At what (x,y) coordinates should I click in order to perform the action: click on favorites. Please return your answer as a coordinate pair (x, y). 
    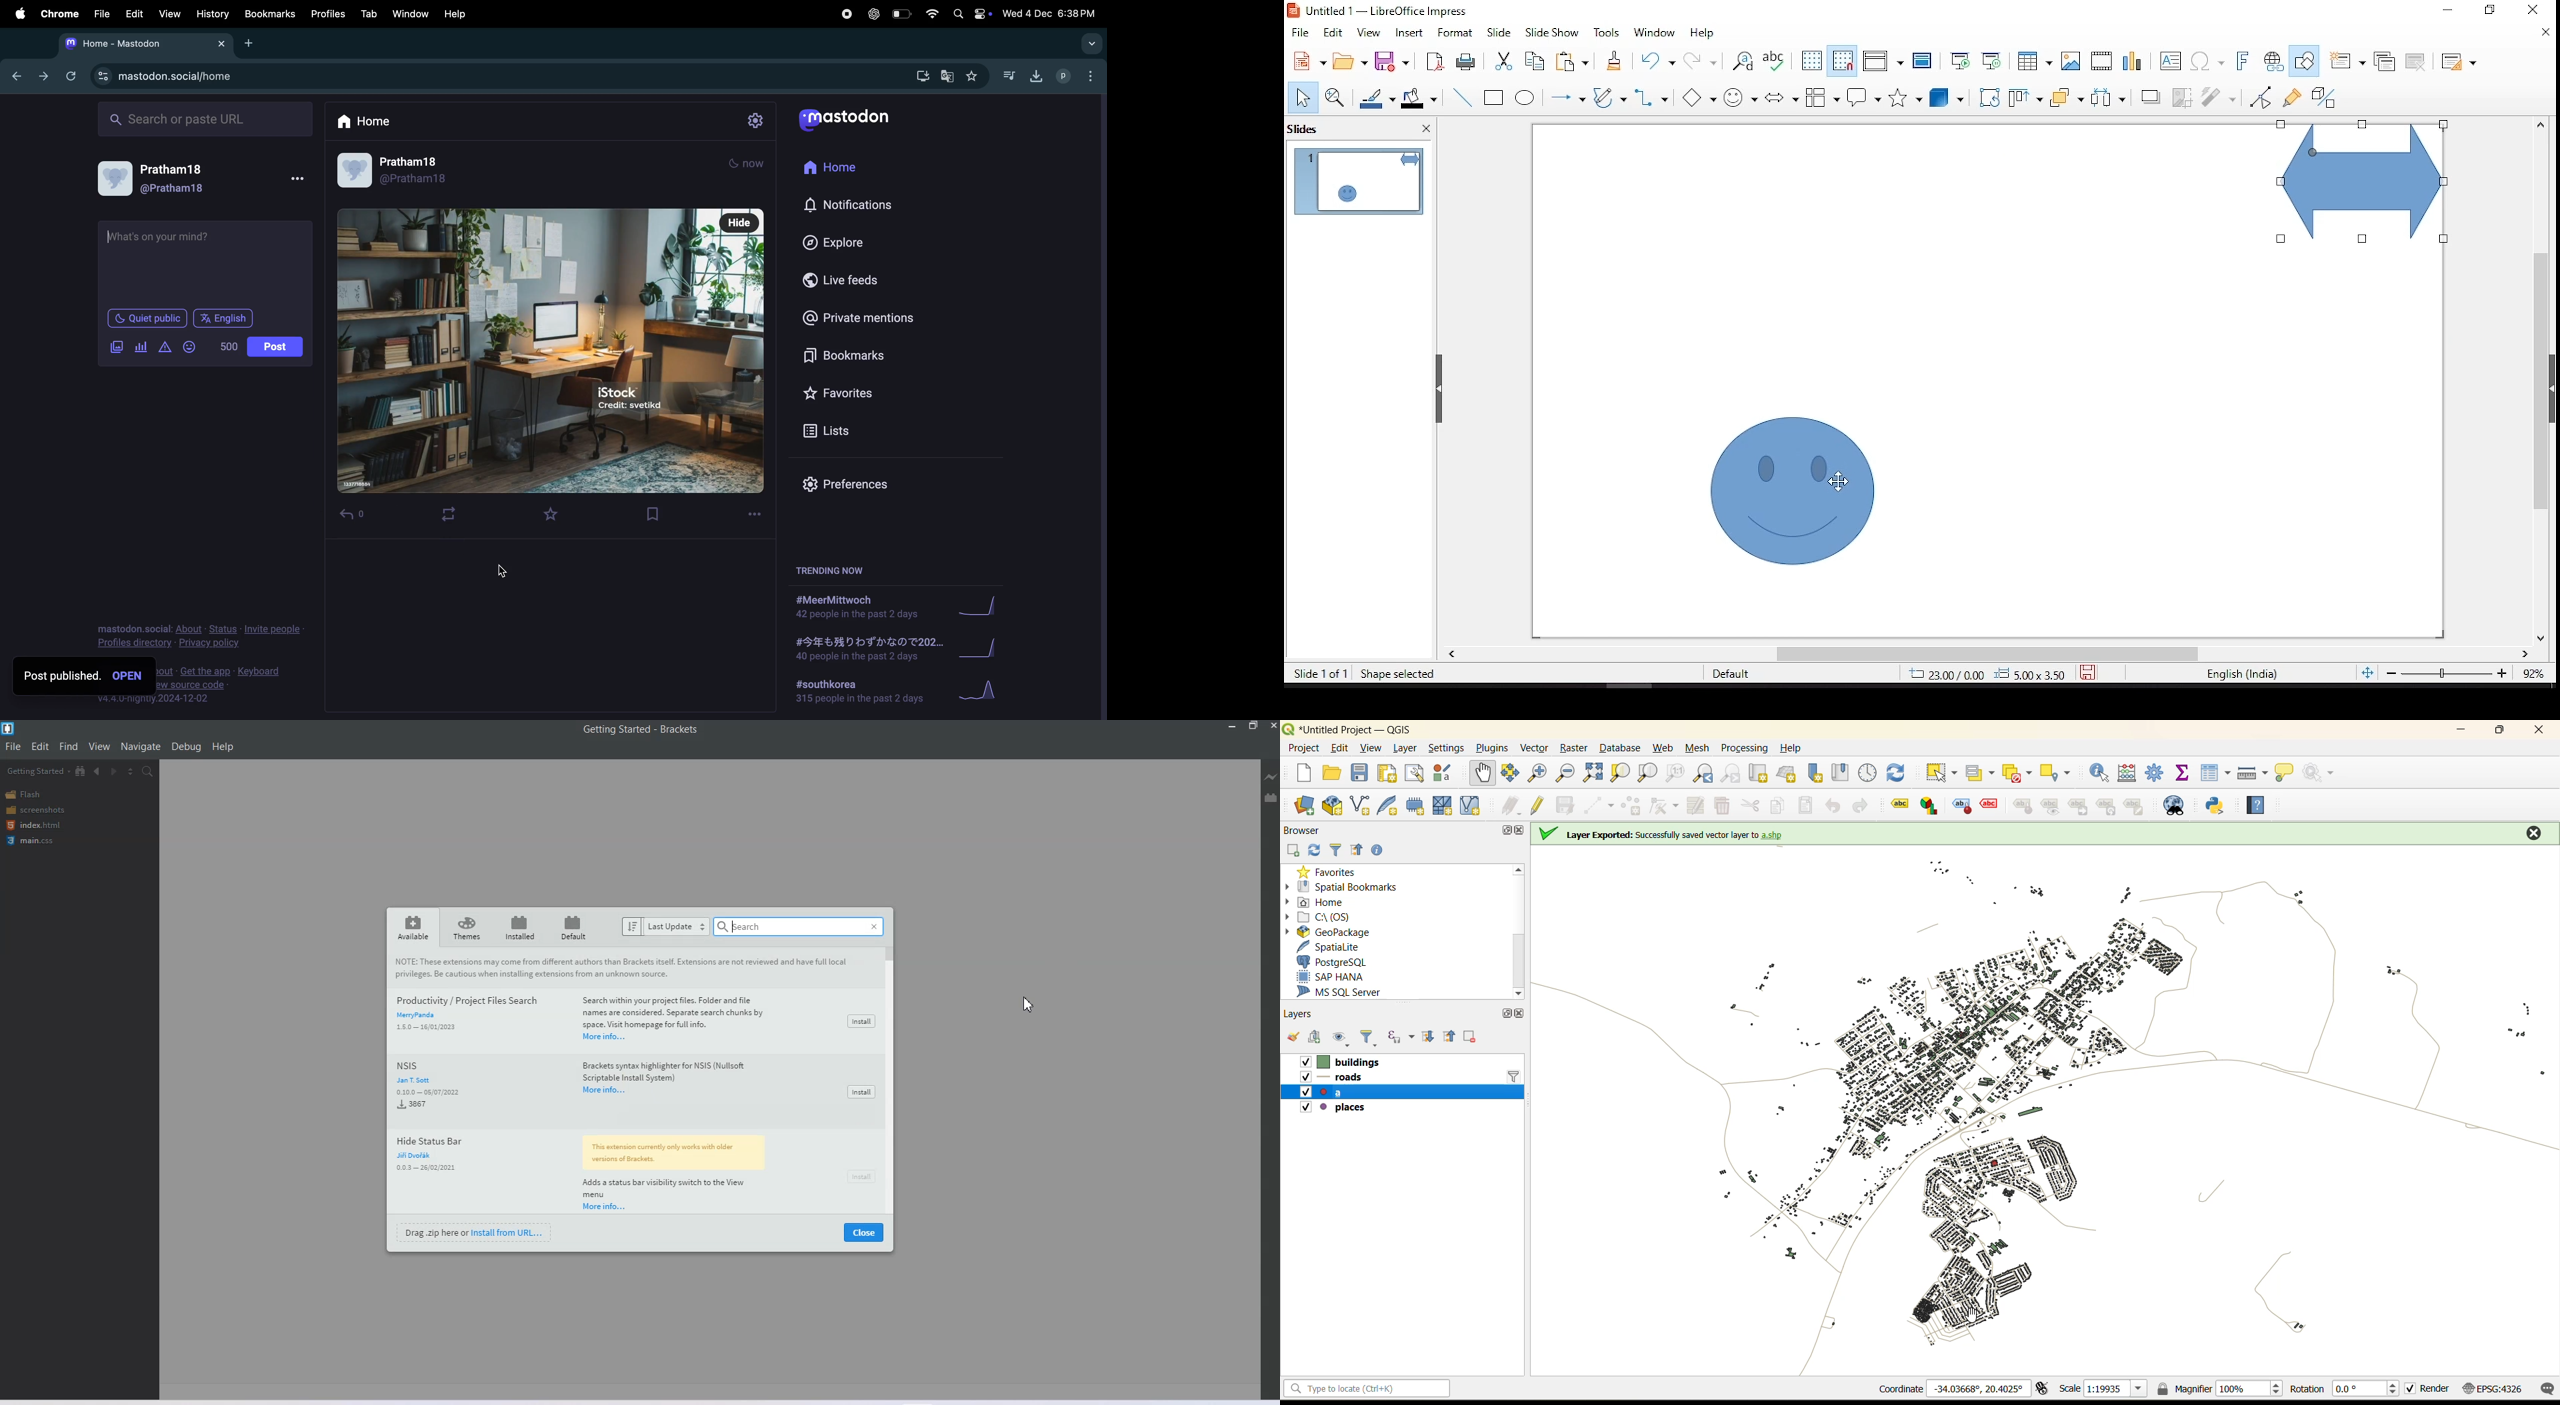
    Looking at the image, I should click on (1332, 872).